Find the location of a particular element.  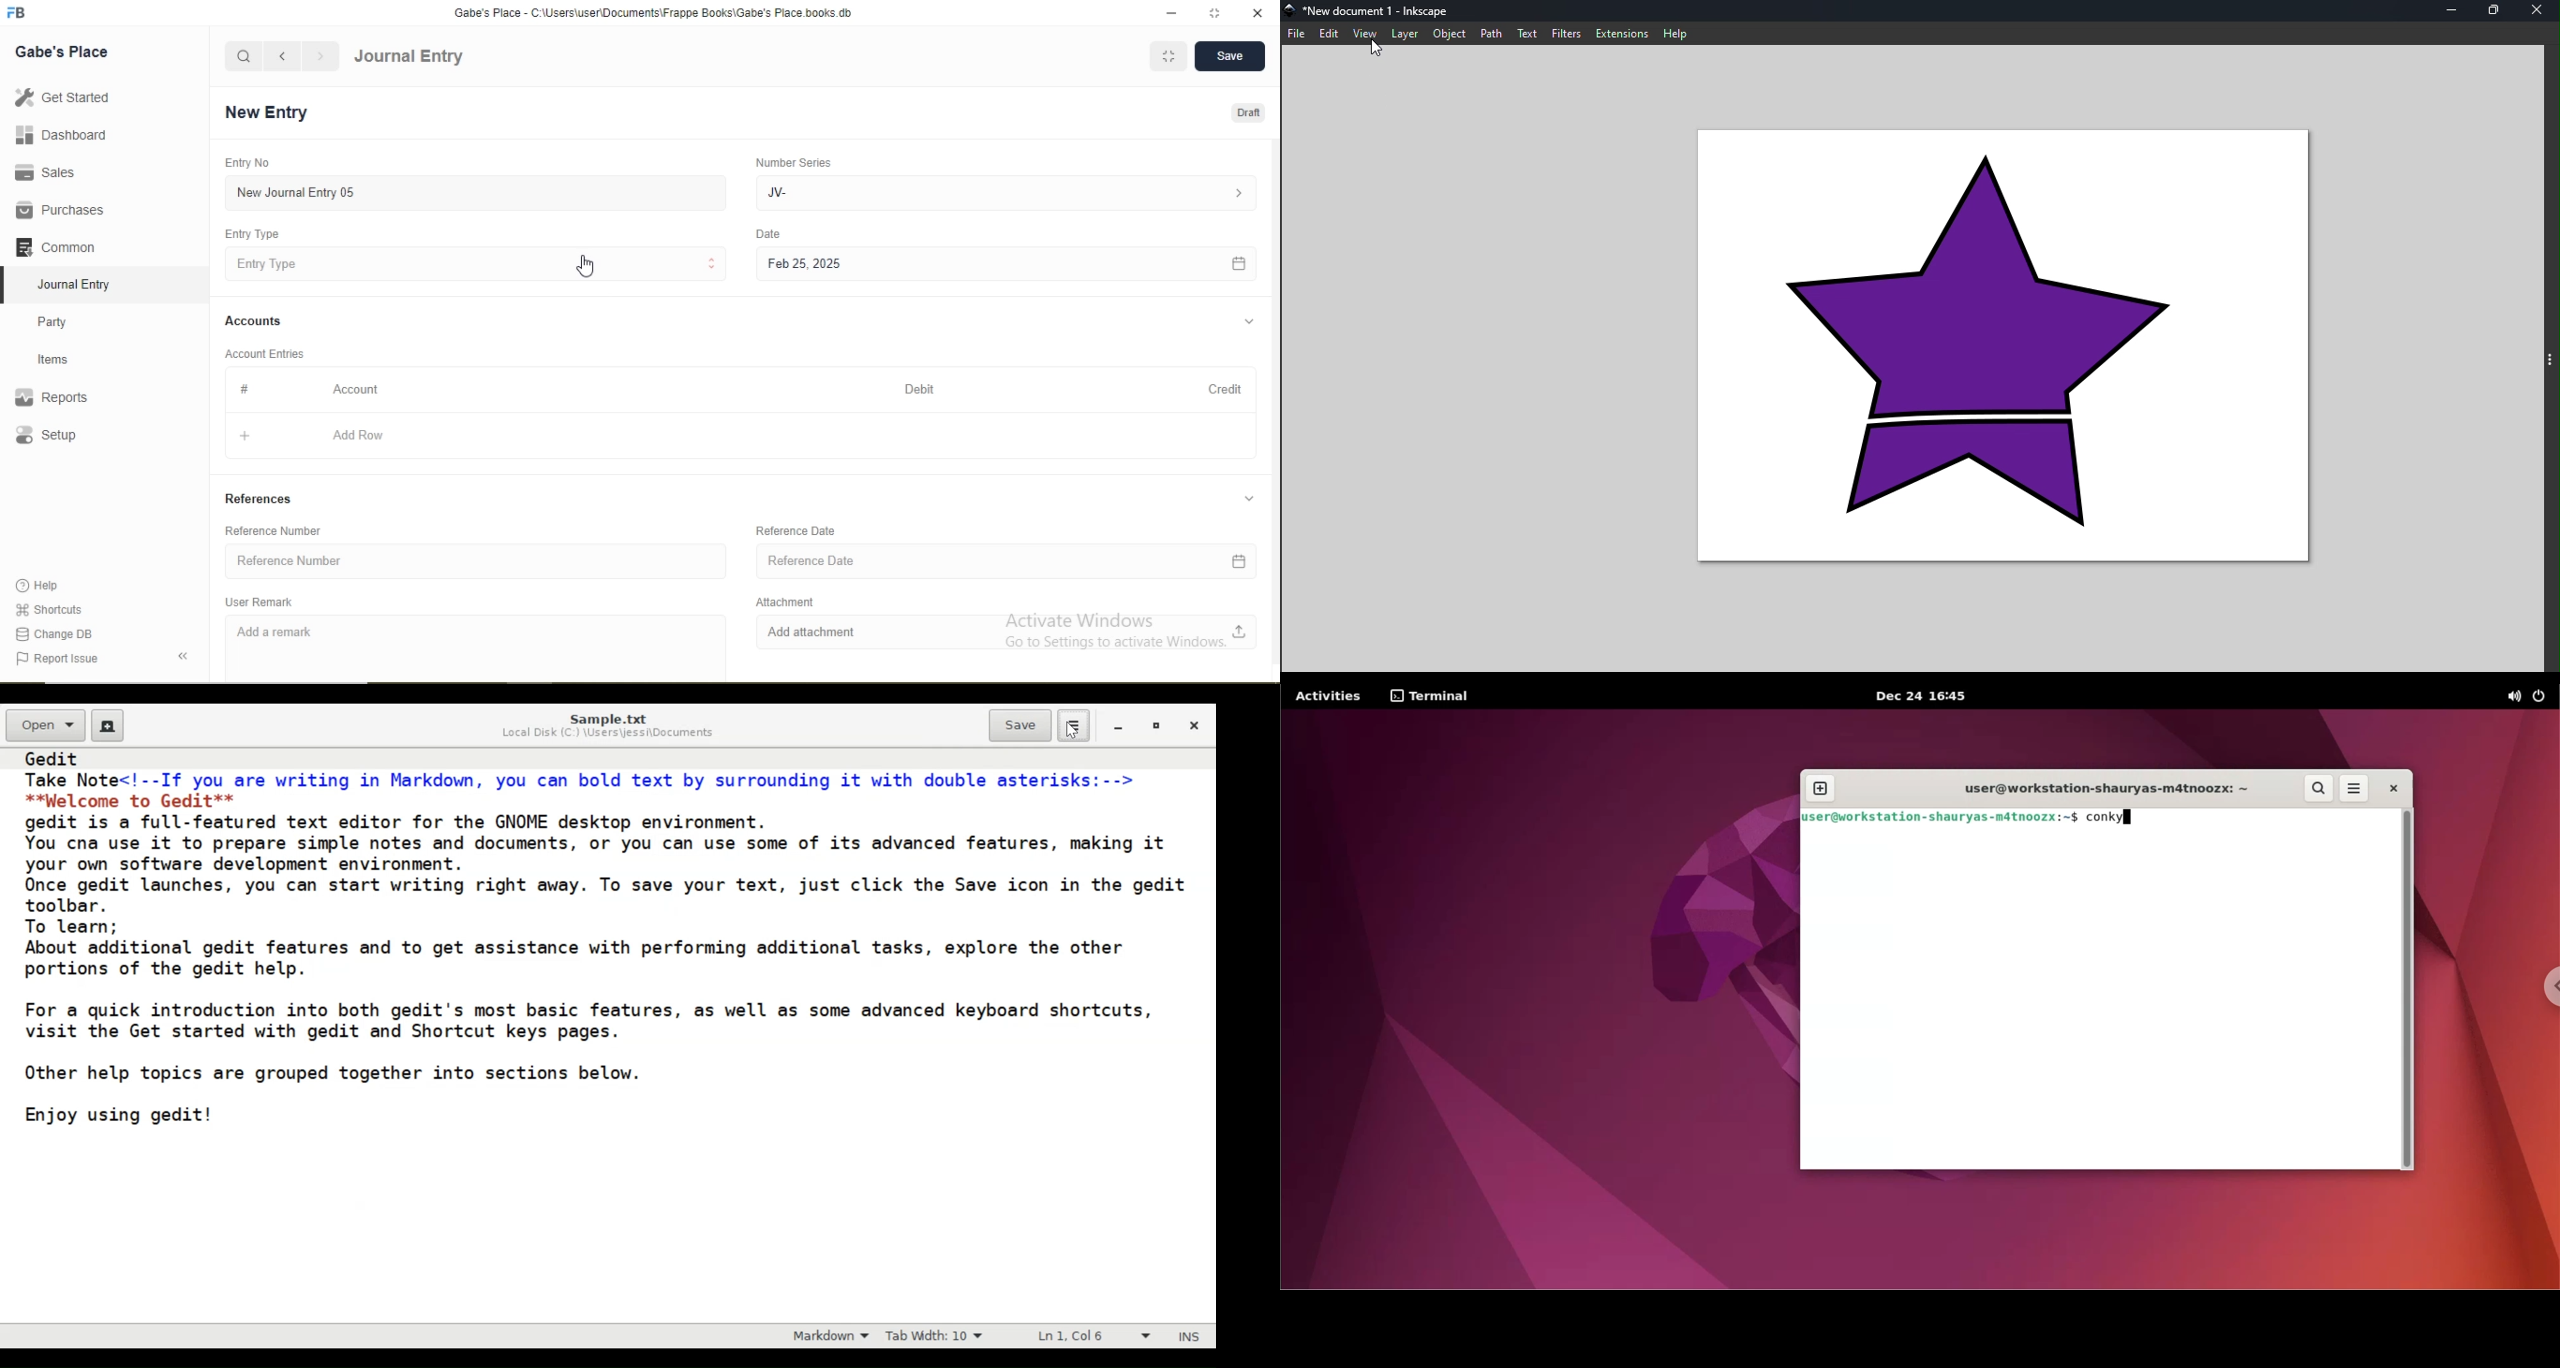

Entry Type is located at coordinates (478, 263).